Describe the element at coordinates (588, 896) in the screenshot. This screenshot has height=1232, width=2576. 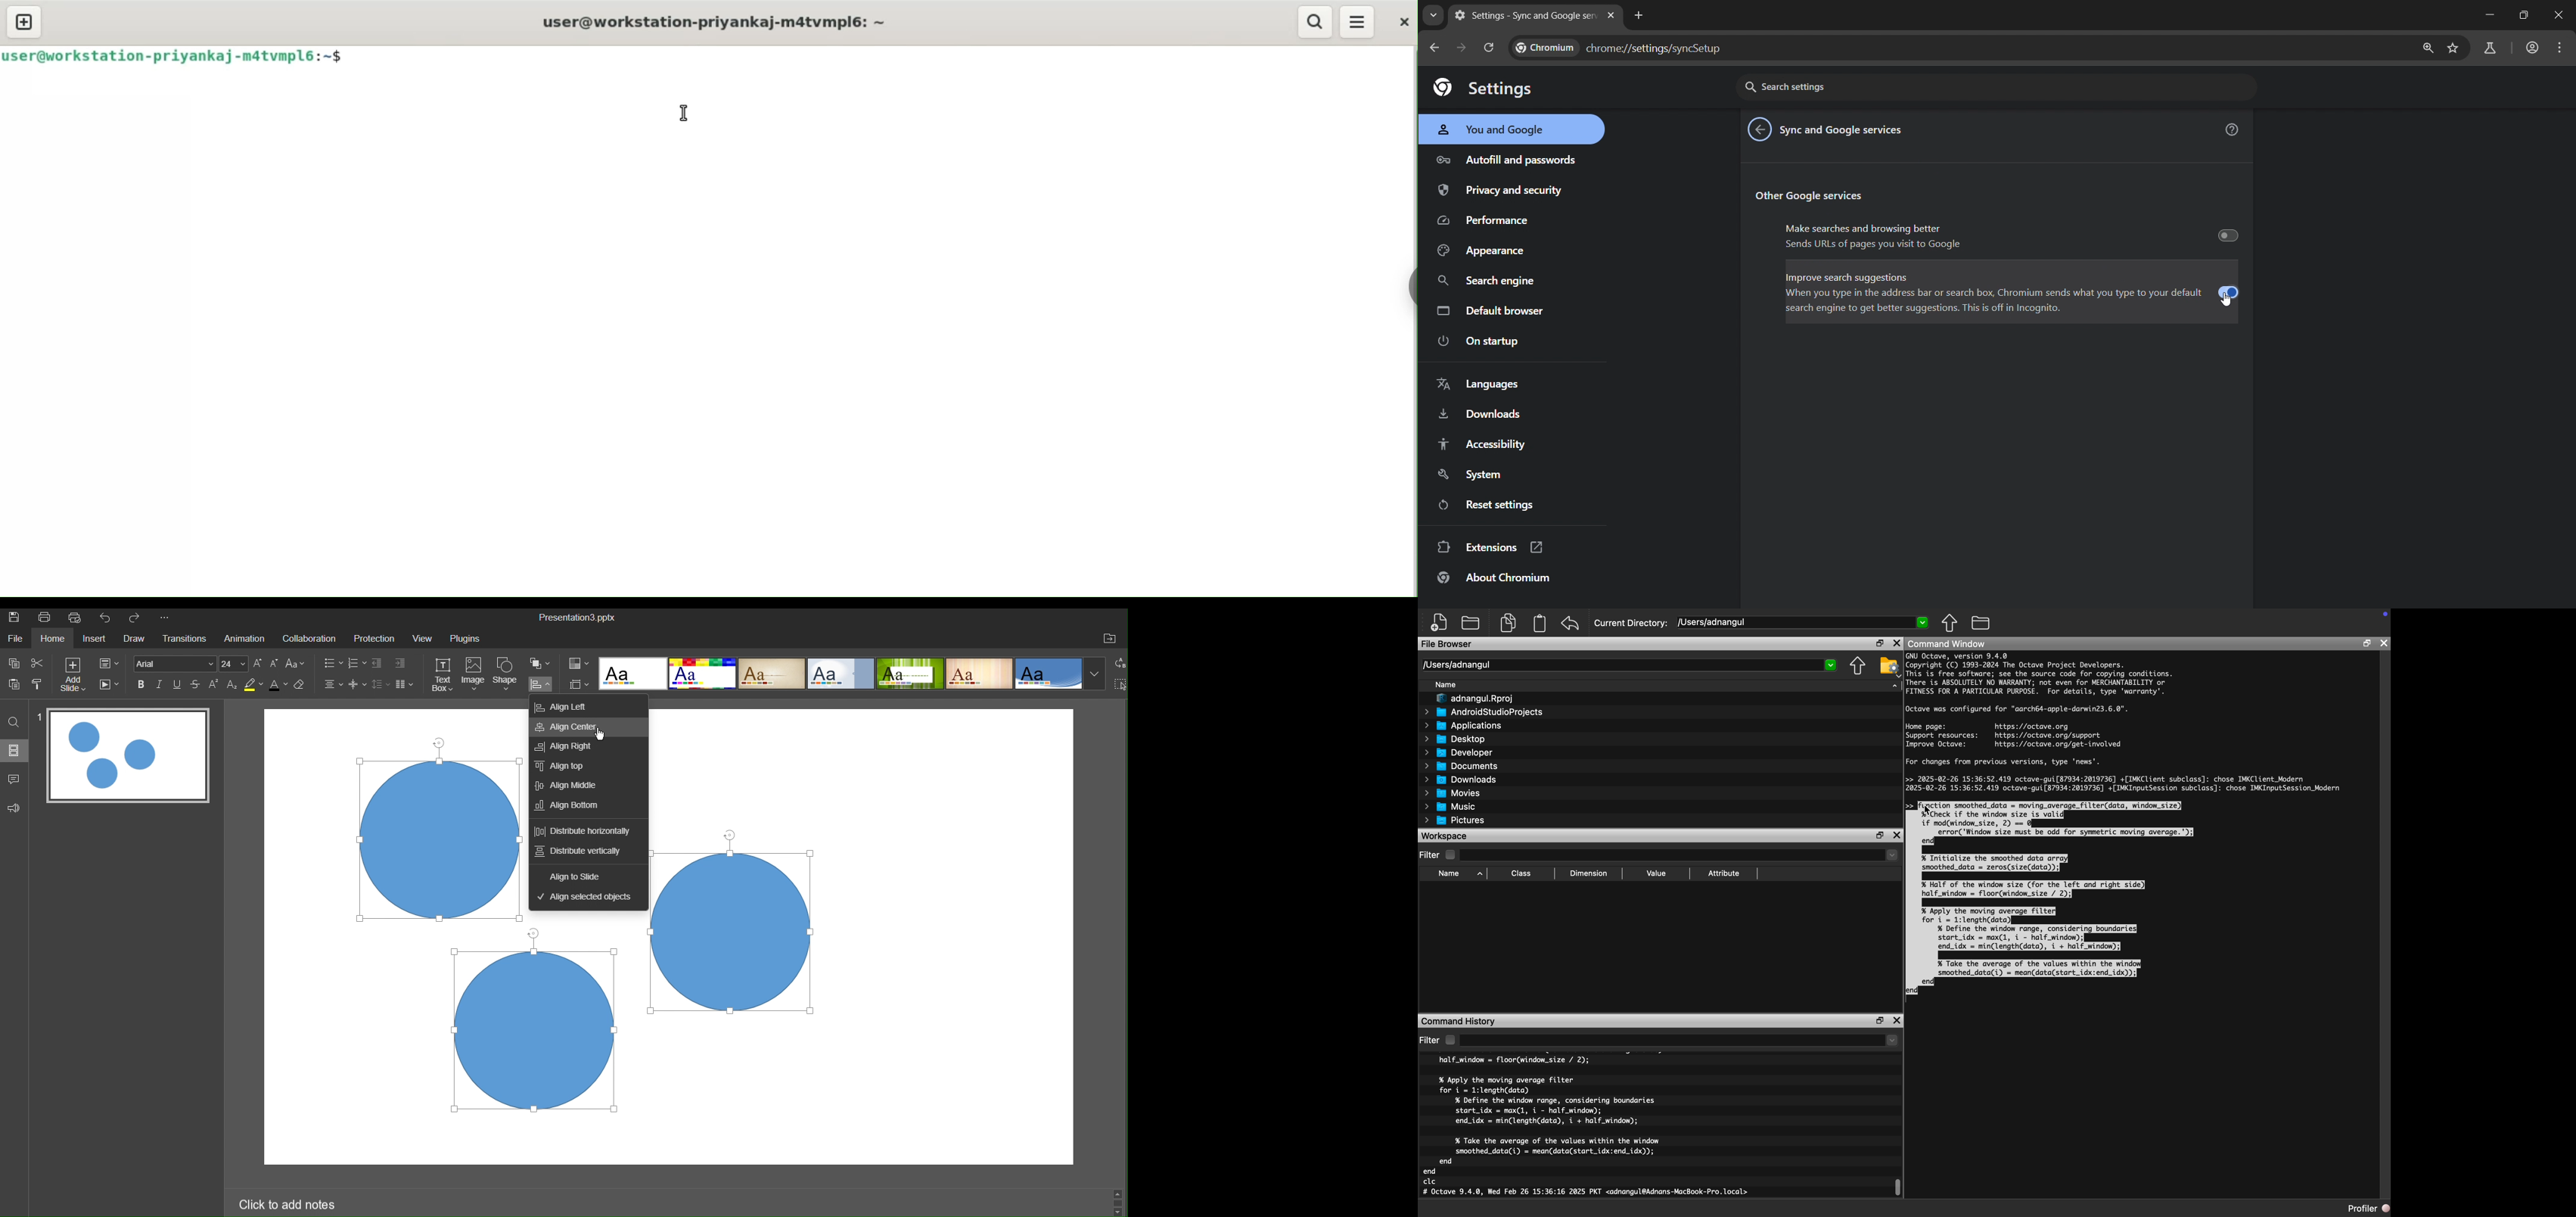
I see `Align Selected Objects` at that location.